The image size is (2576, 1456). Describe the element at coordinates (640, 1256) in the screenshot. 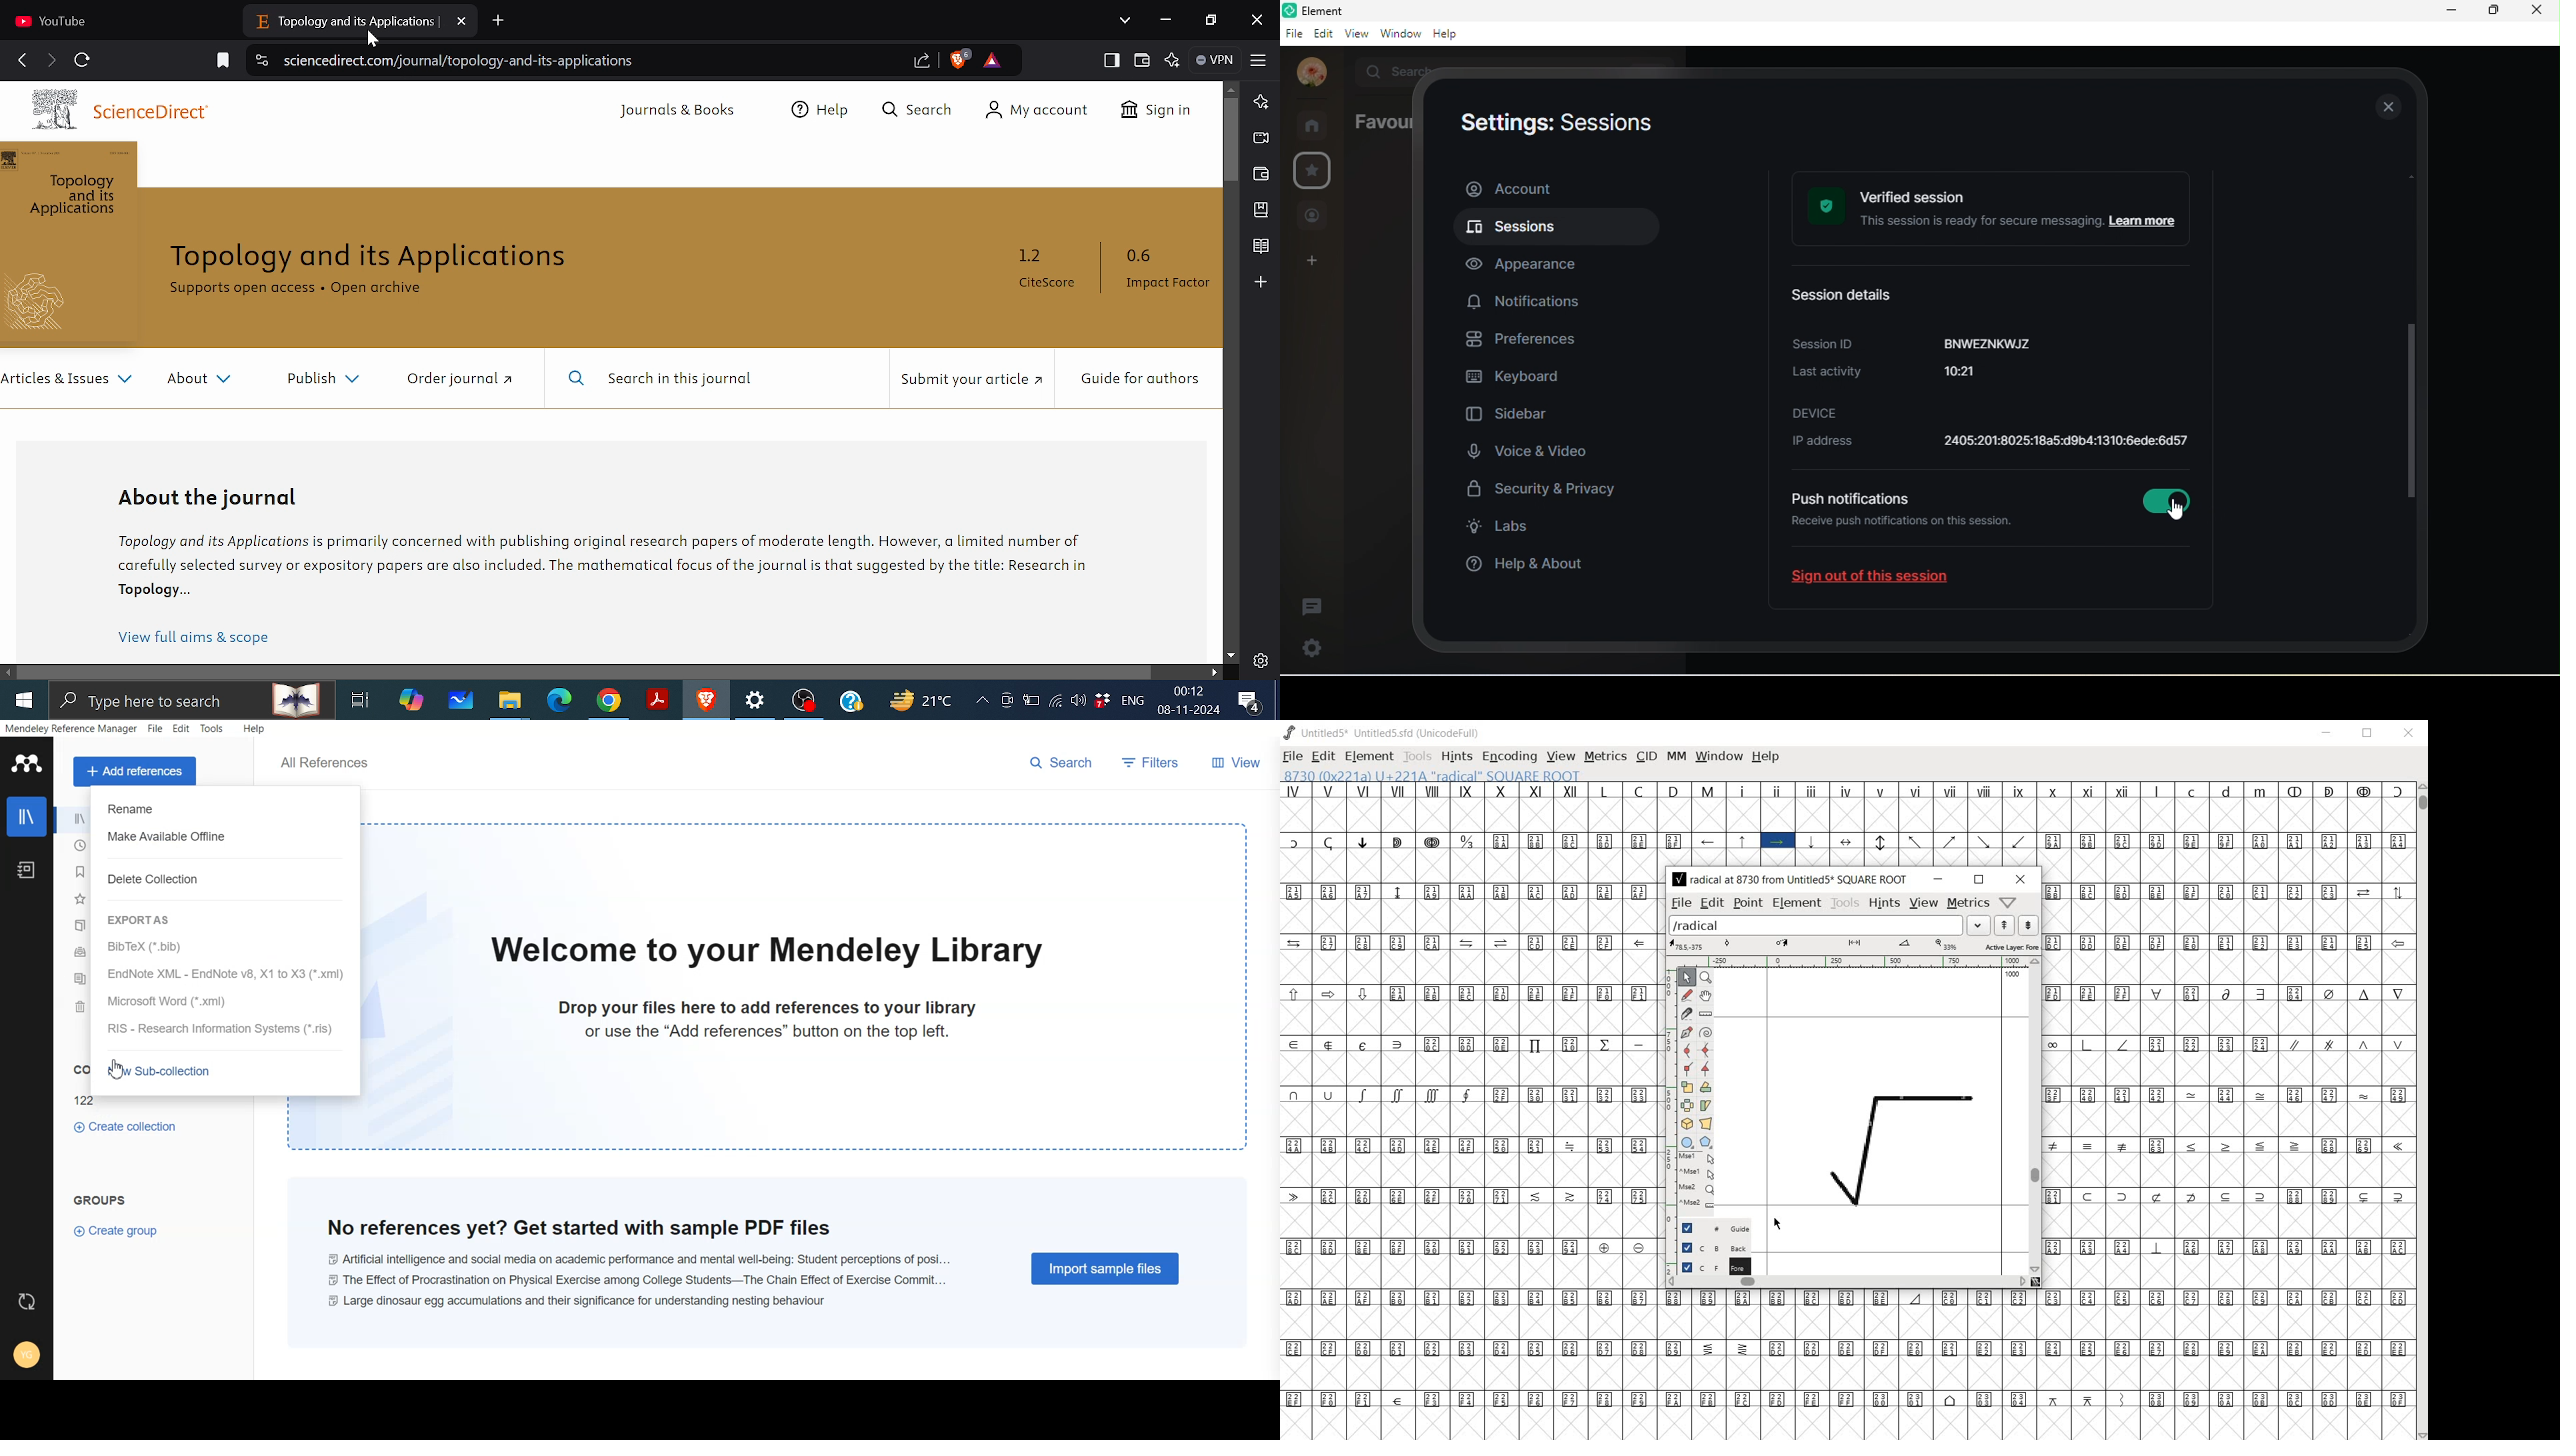

I see `Ai and social media on academic performance and mental well-being: student perceptions of posi...` at that location.